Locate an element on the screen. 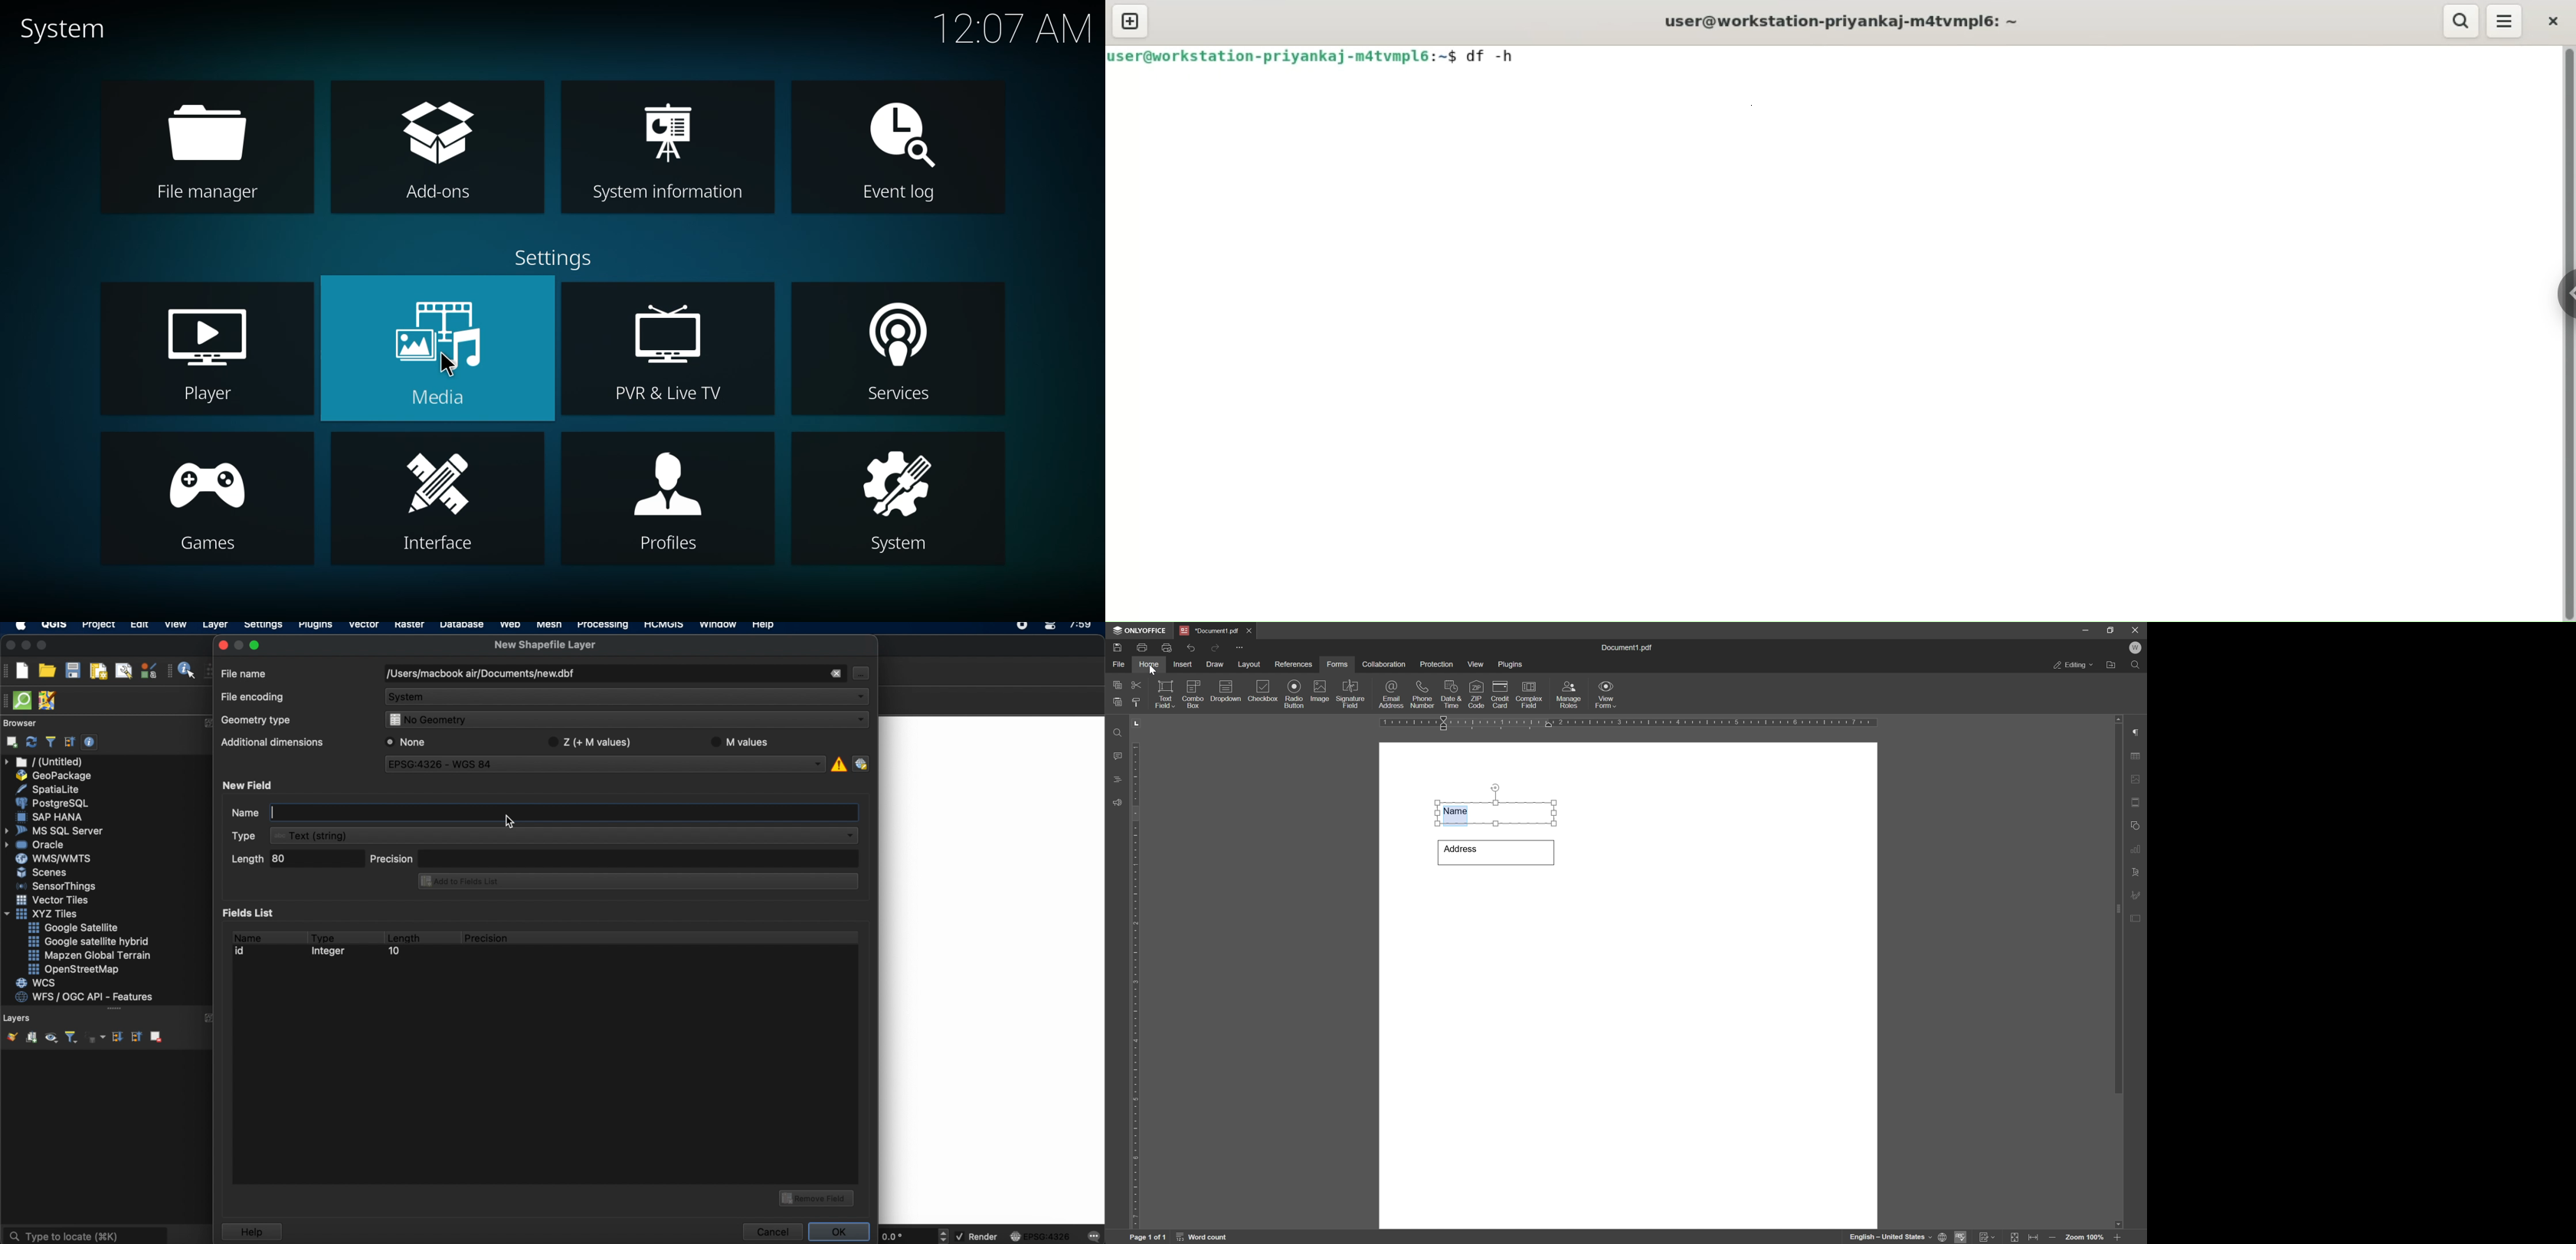  email address is located at coordinates (1391, 694).